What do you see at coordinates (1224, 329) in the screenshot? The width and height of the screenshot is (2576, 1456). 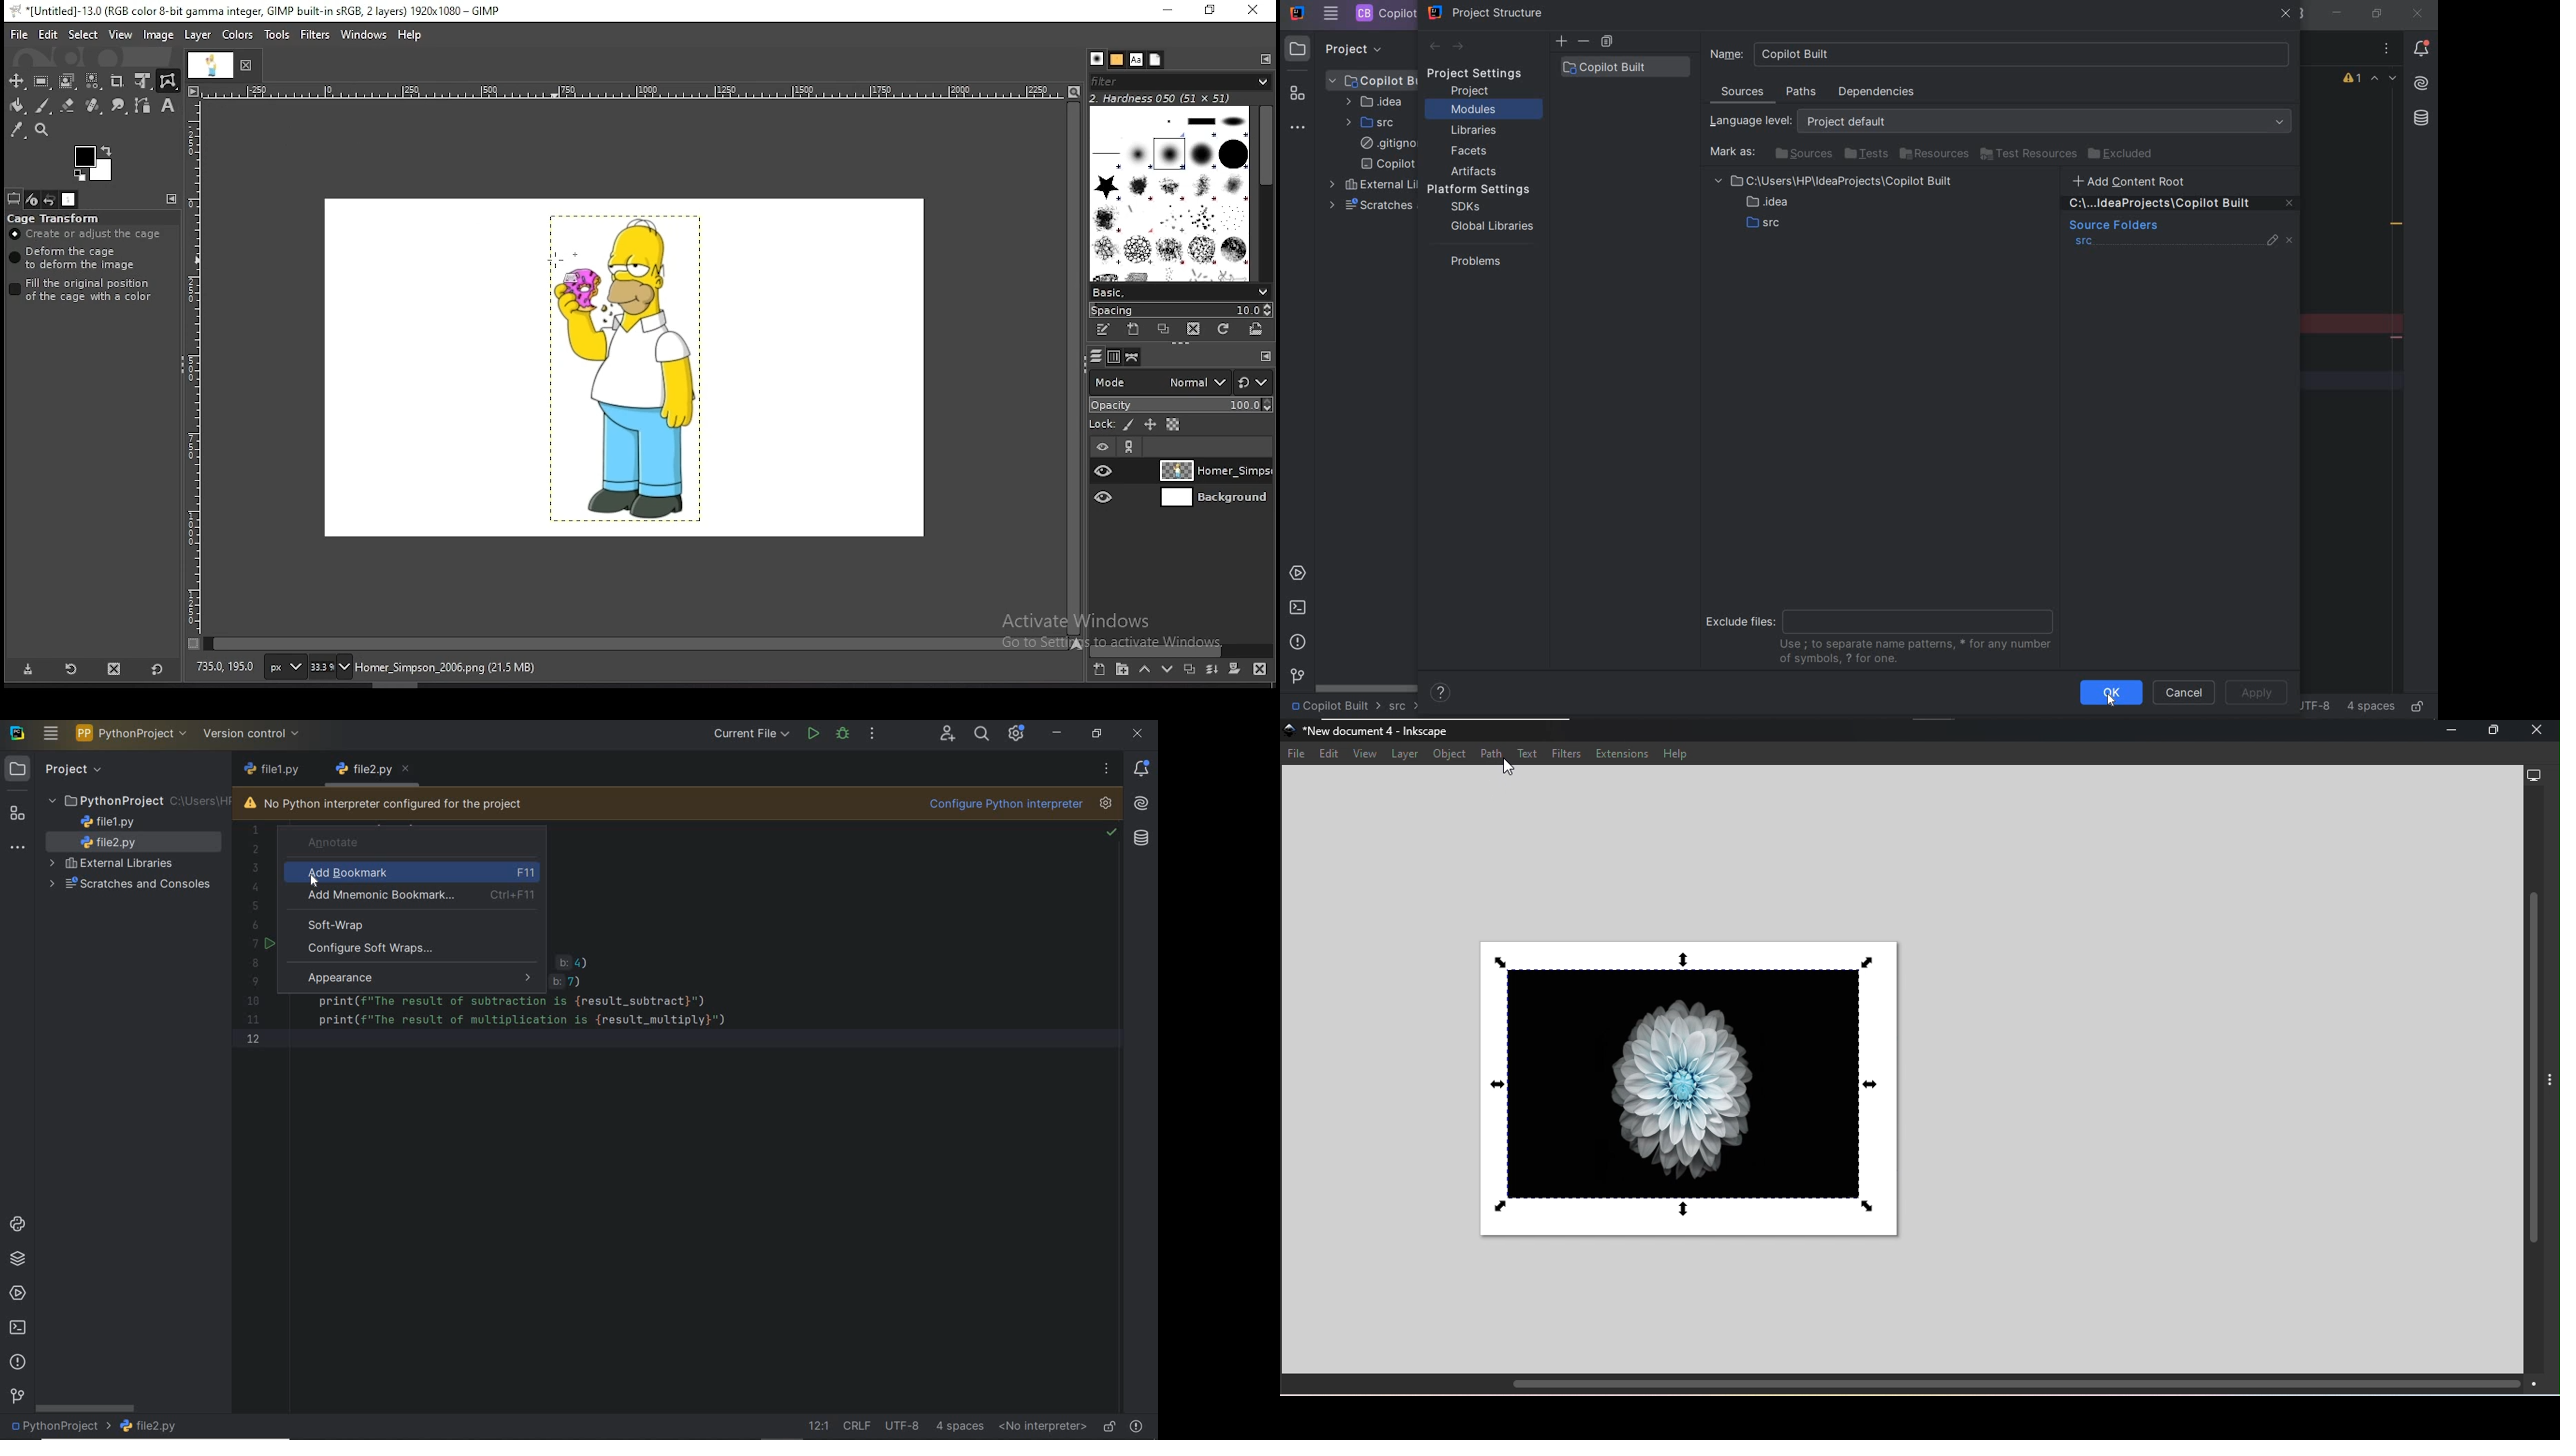 I see `refresh brushes` at bounding box center [1224, 329].